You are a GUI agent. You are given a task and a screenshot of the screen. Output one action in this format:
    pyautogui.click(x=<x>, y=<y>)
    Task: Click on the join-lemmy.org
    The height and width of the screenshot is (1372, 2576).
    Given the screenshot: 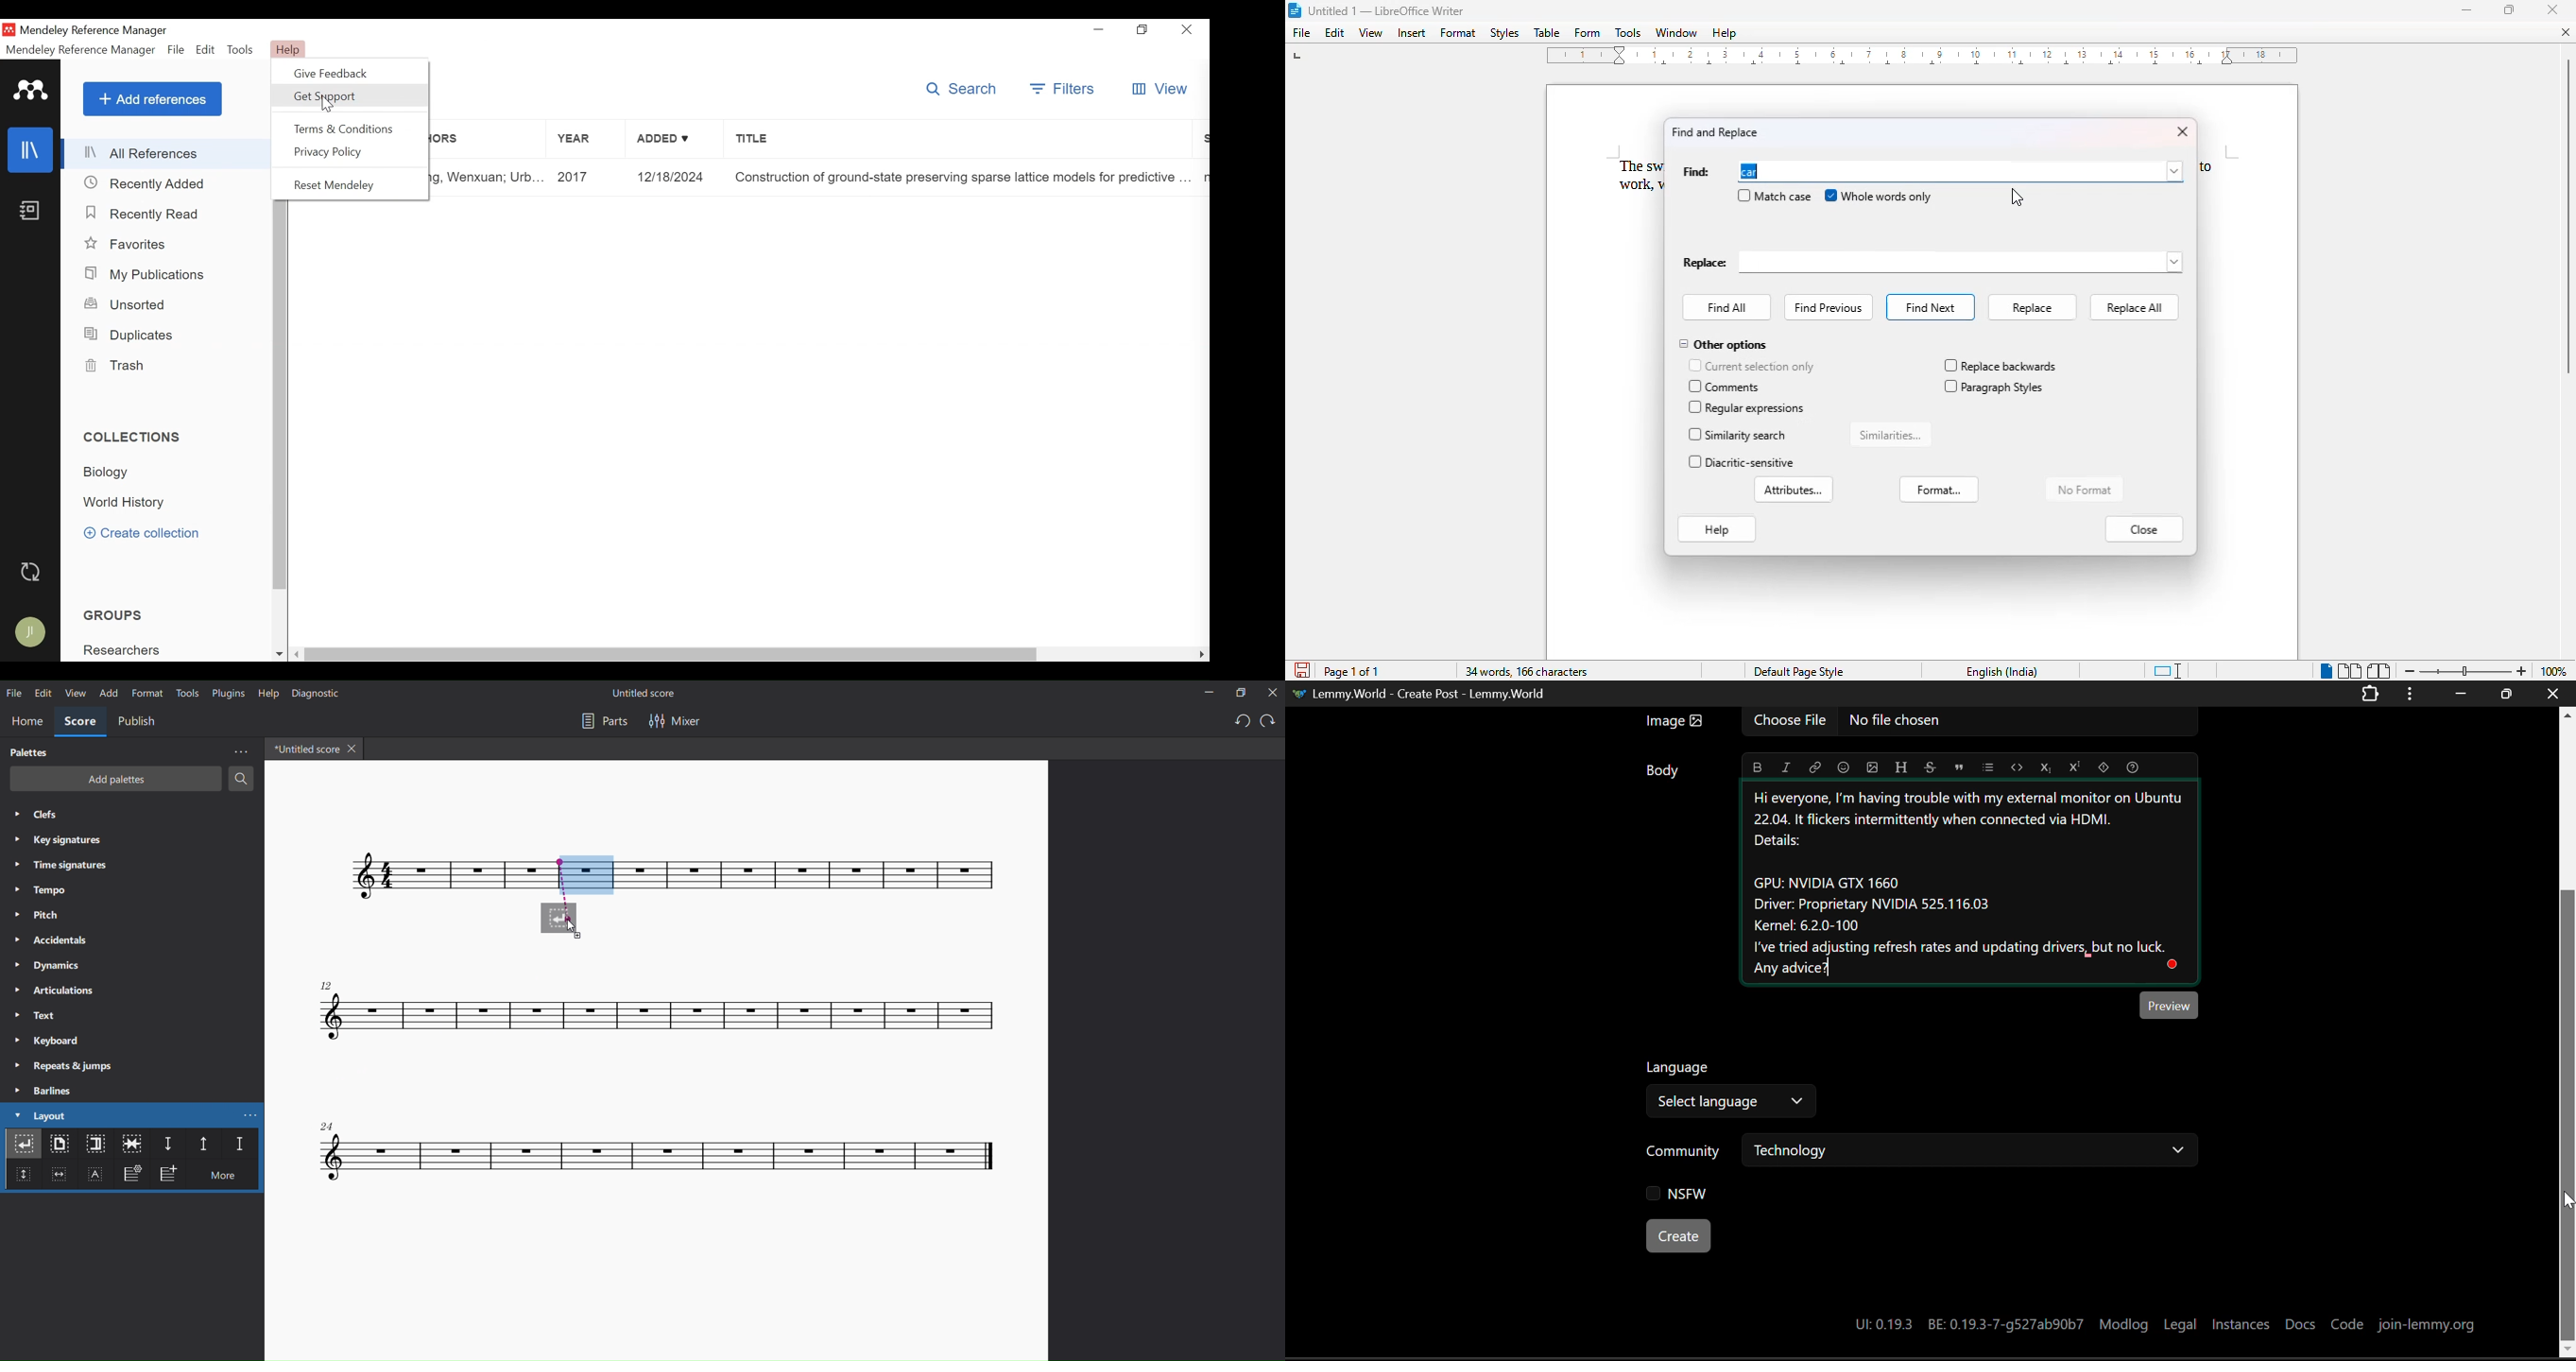 What is the action you would take?
    pyautogui.click(x=2427, y=1324)
    